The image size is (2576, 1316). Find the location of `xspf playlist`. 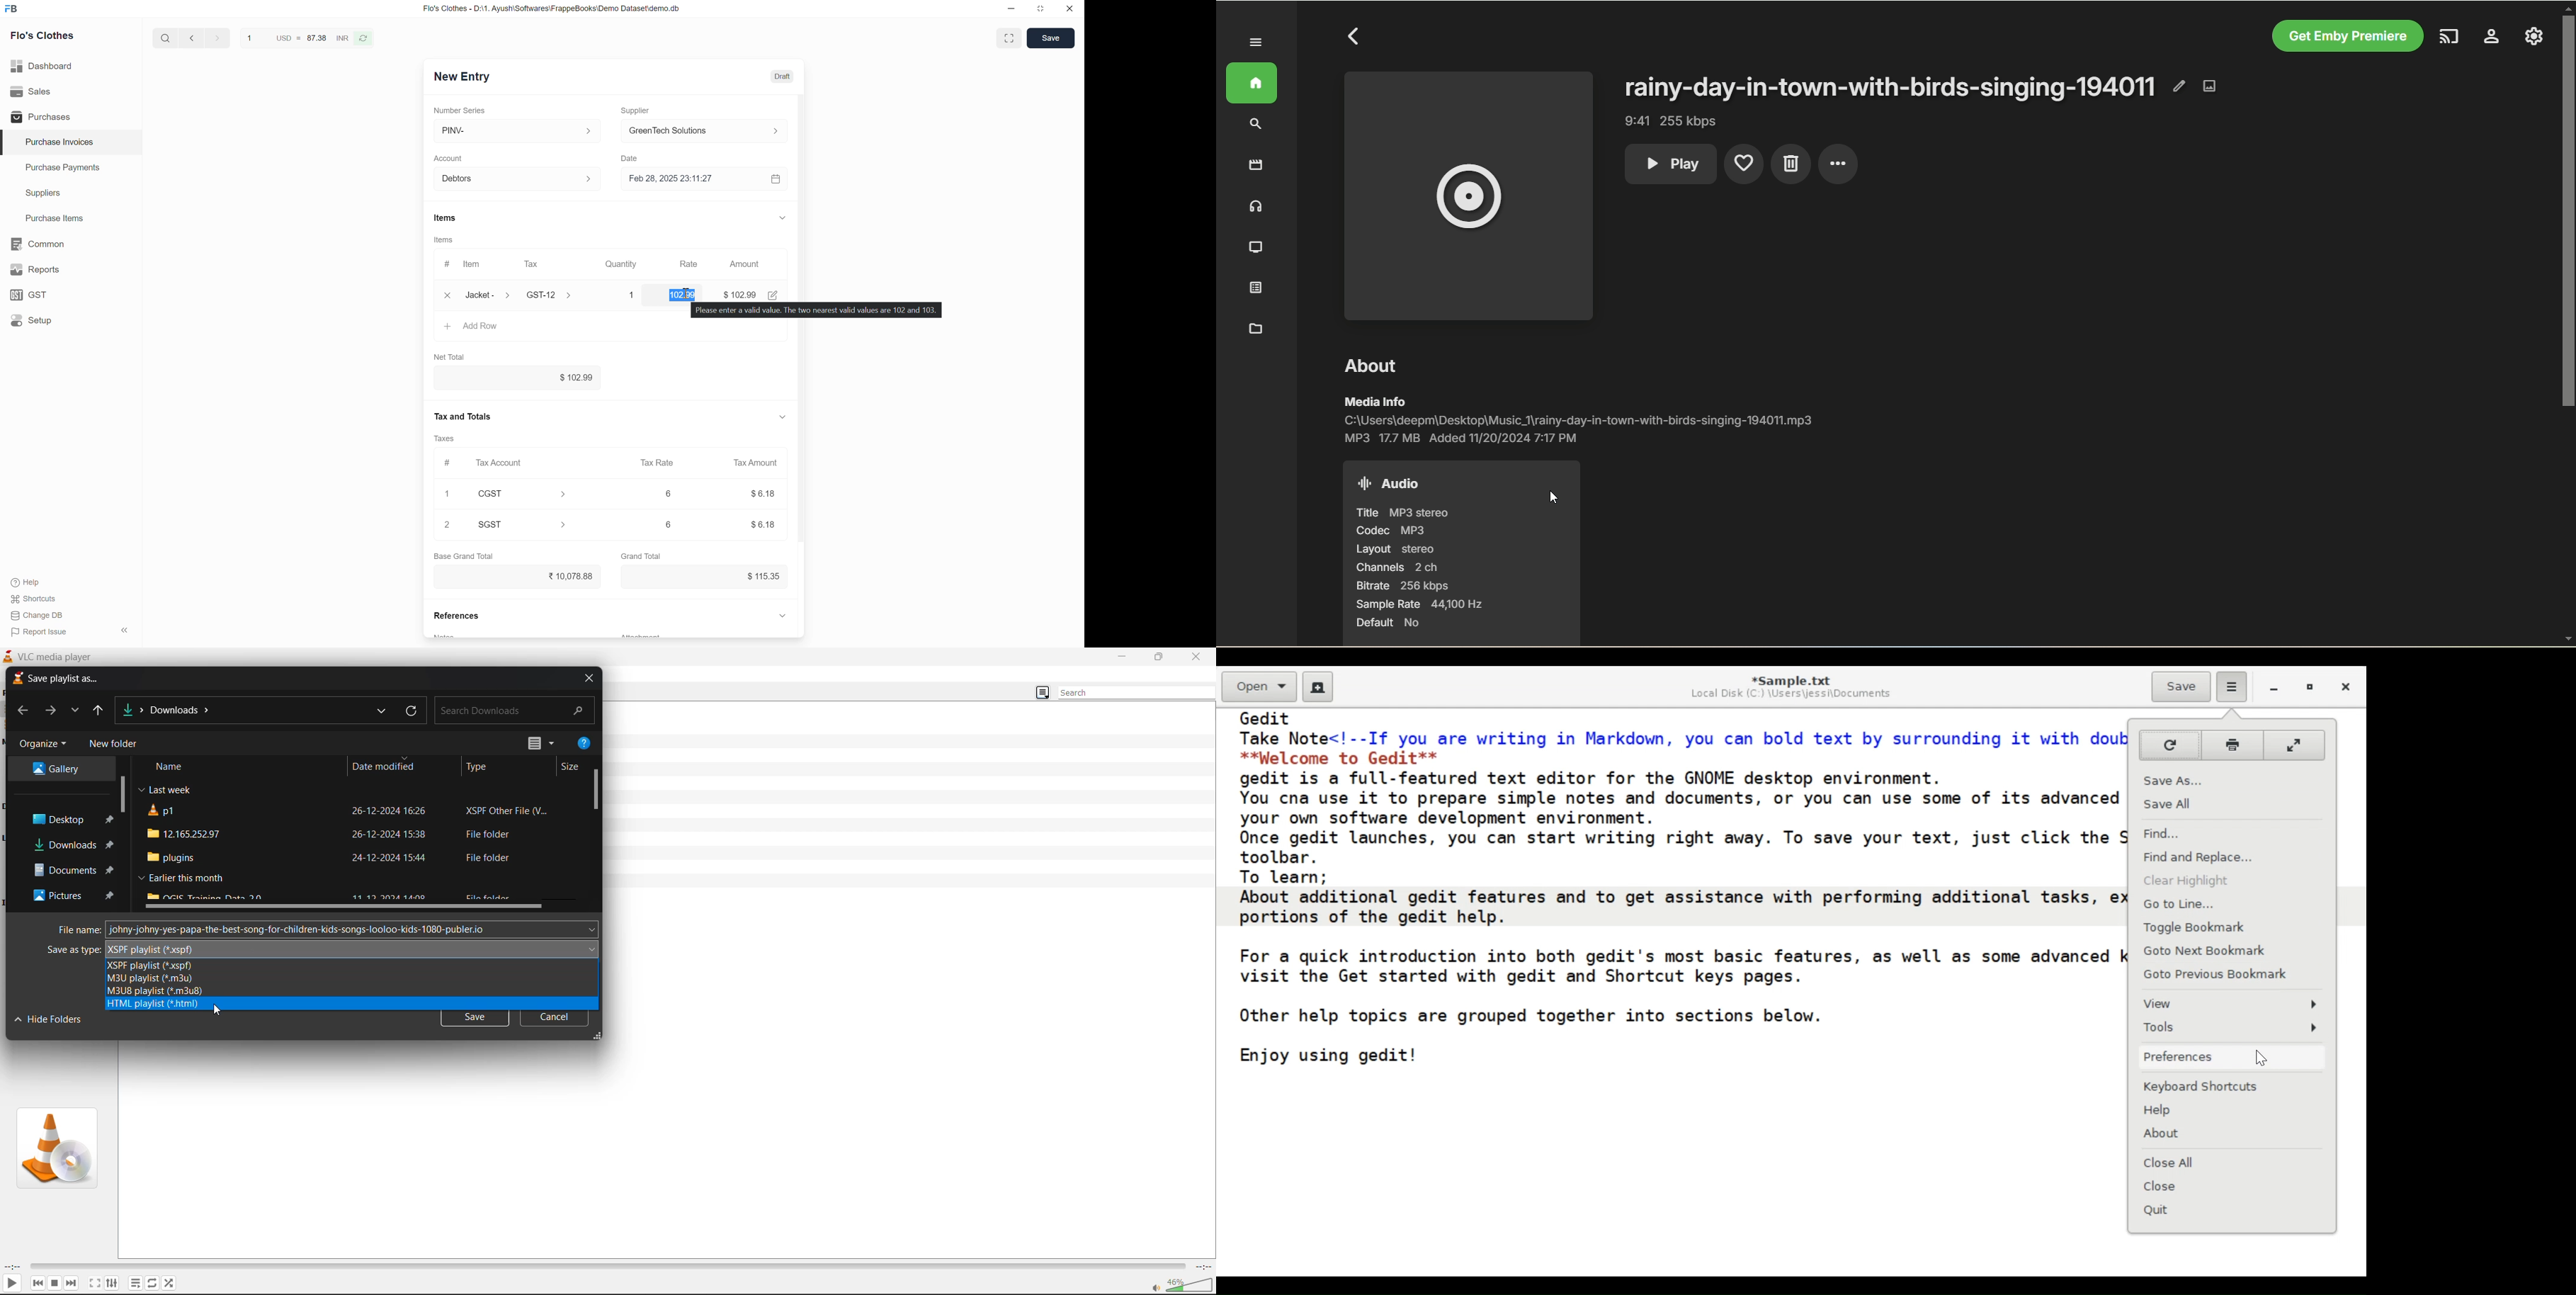

xspf playlist is located at coordinates (148, 966).